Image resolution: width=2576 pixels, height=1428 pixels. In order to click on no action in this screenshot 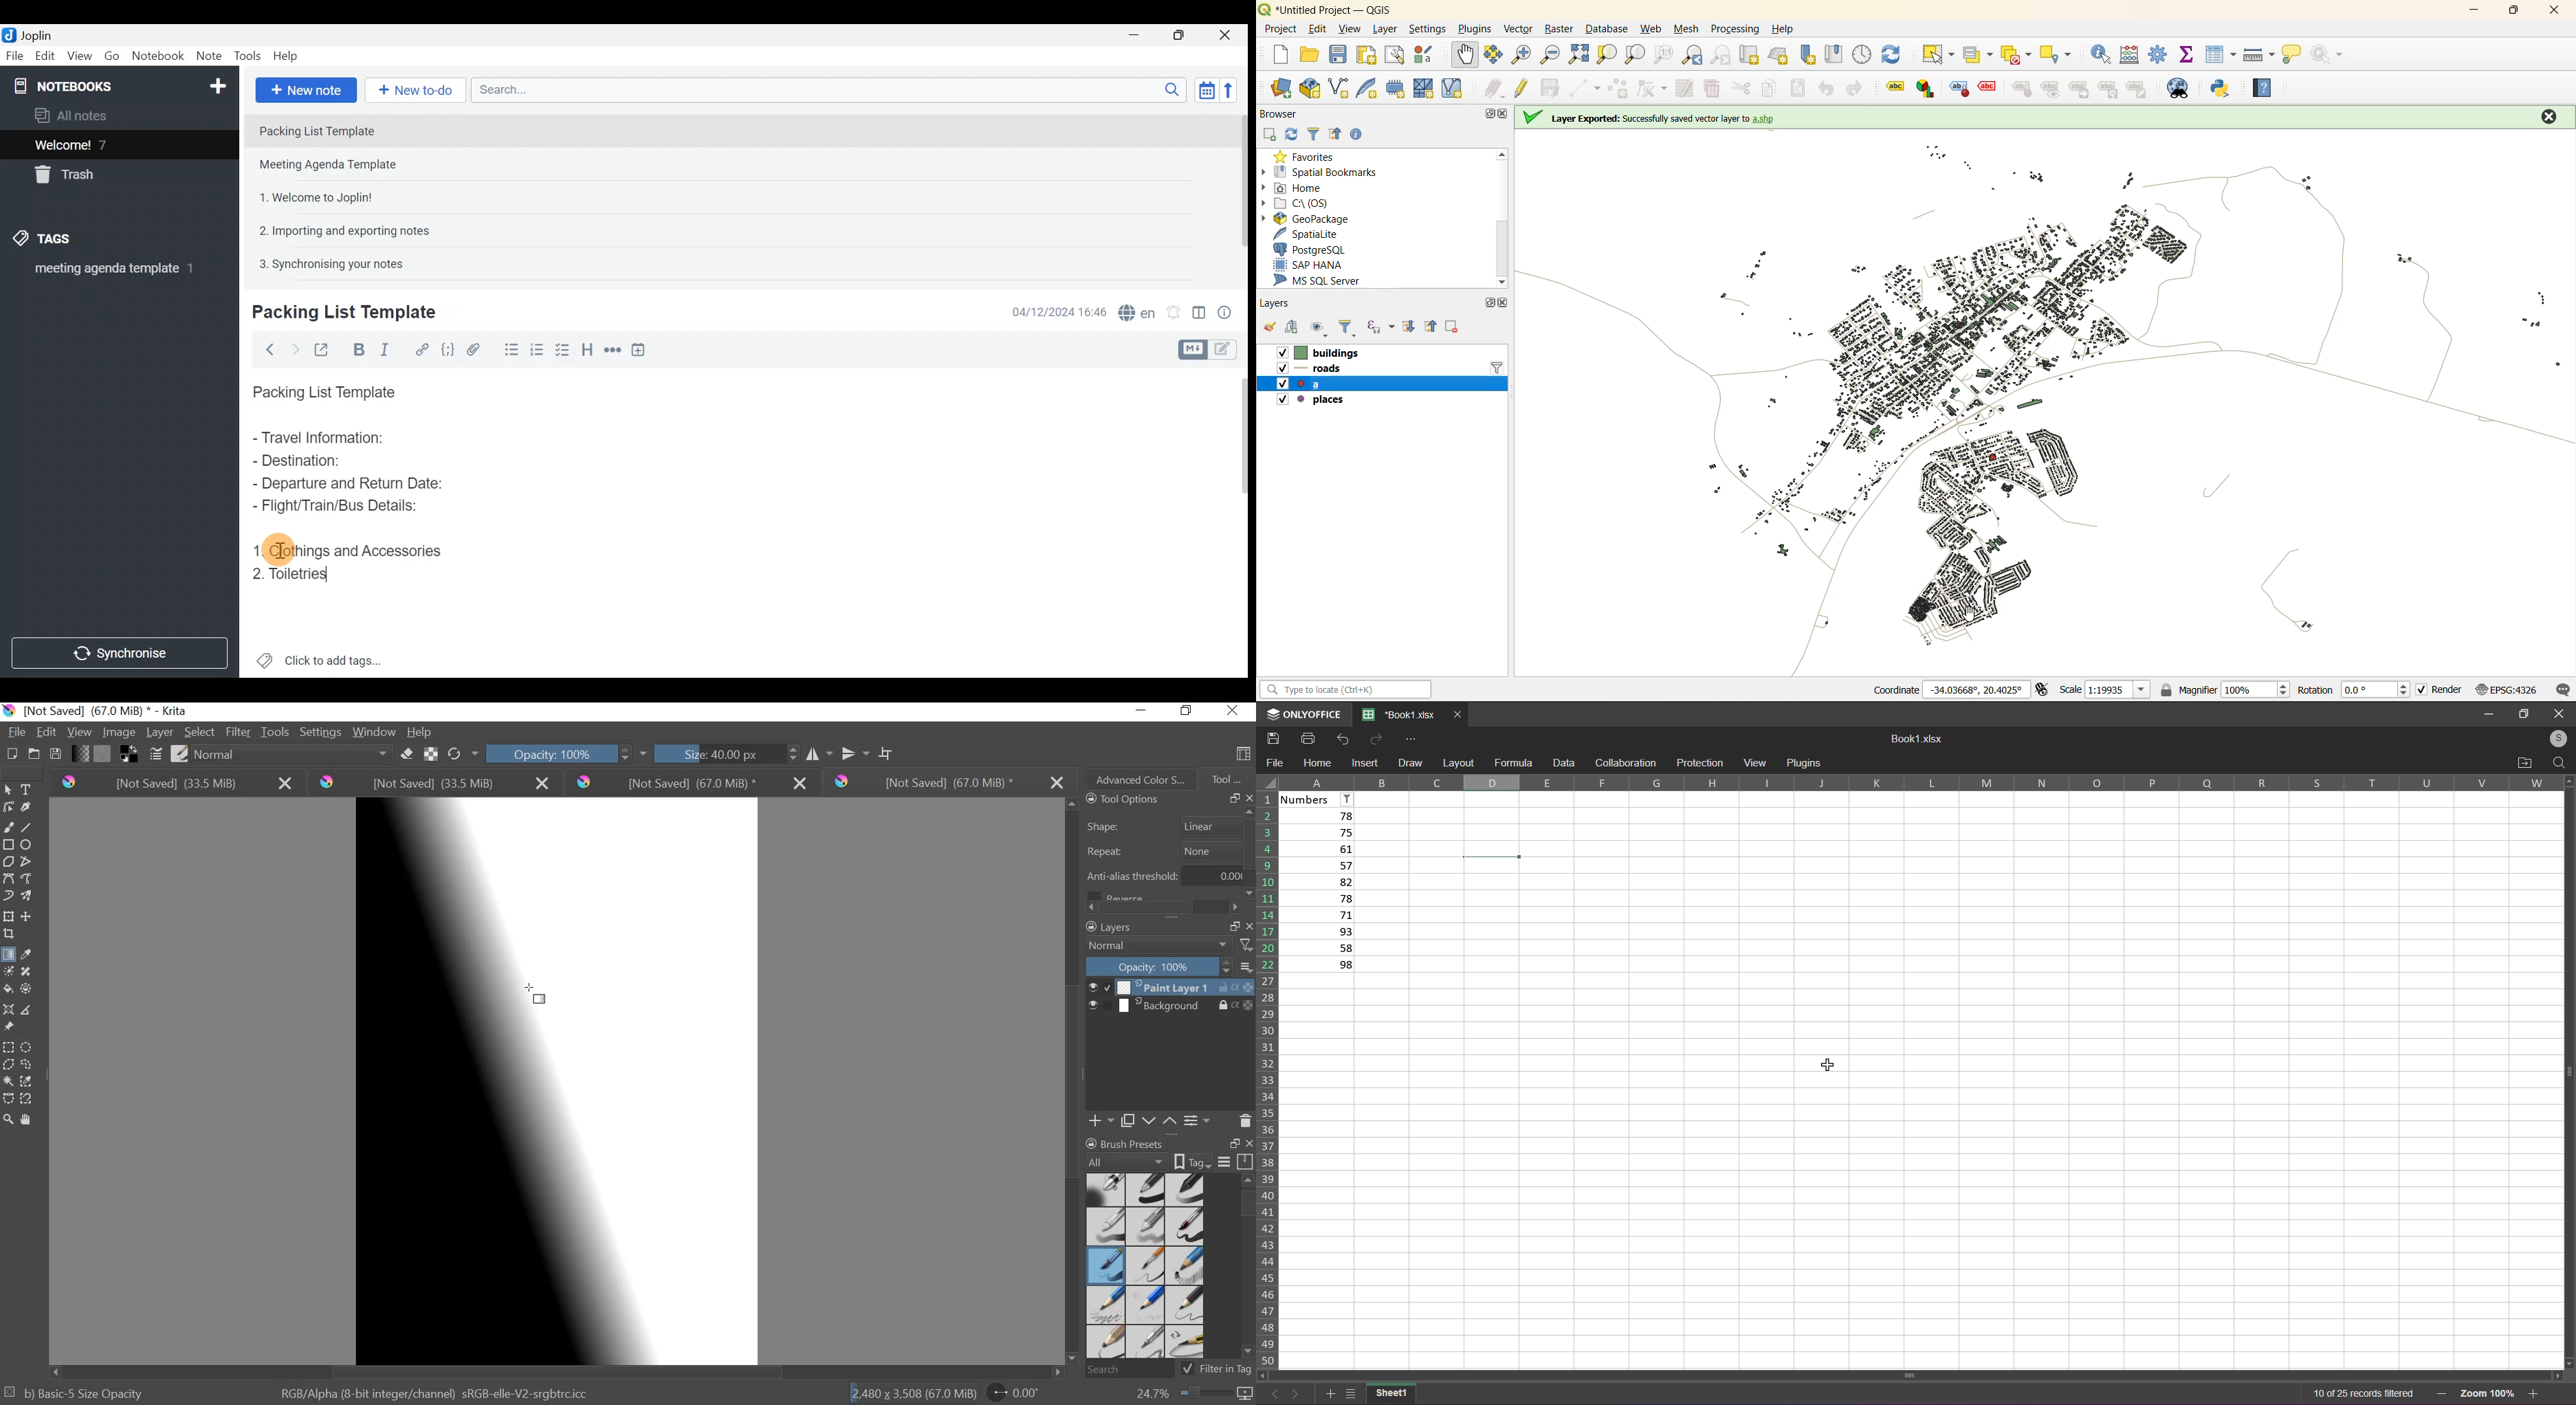, I will do `click(2333, 55)`.